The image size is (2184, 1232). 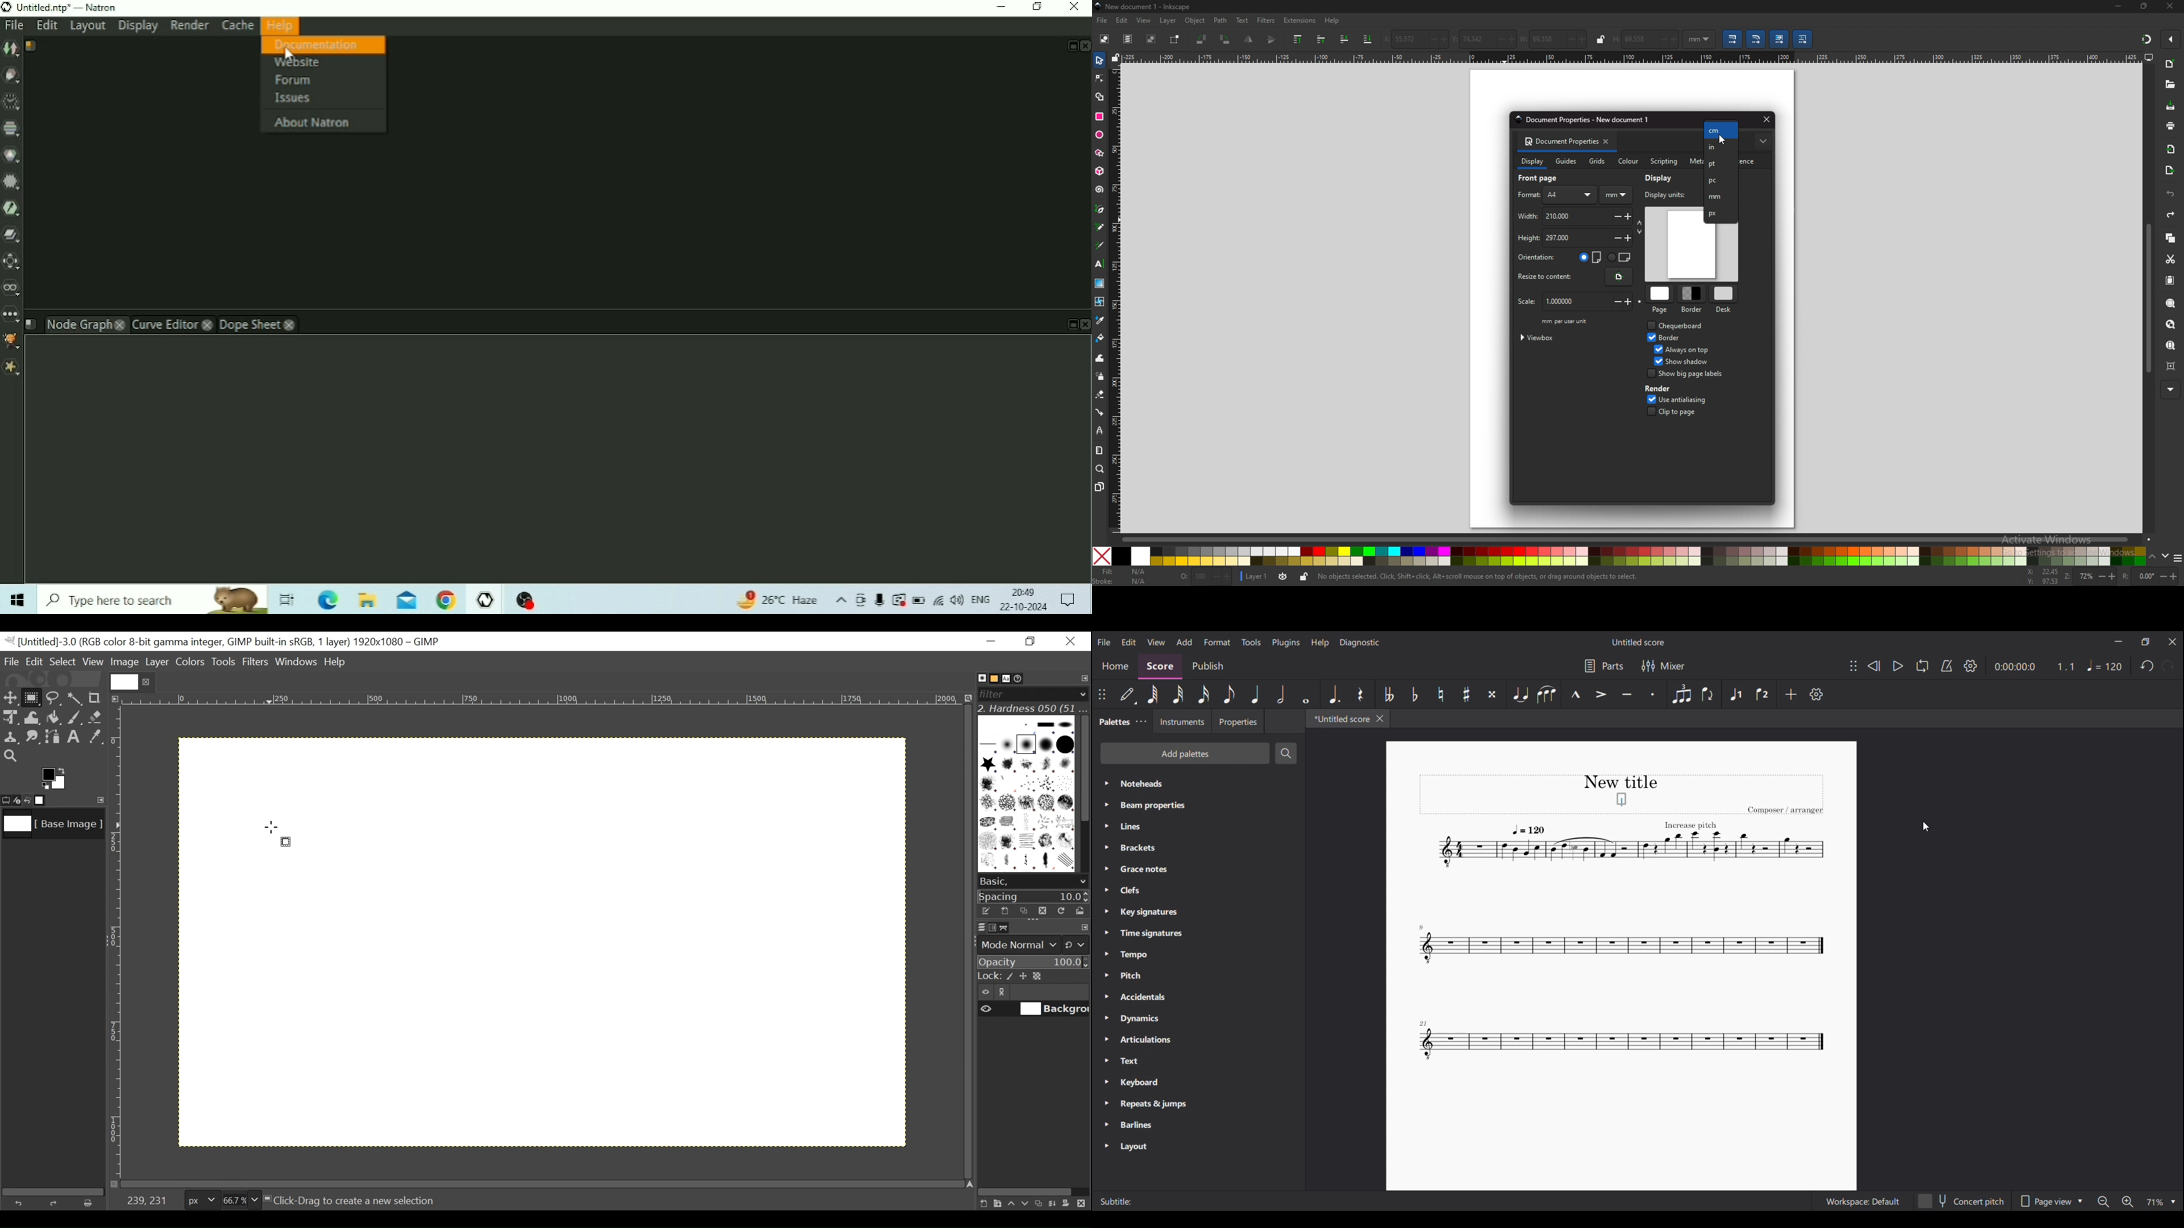 What do you see at coordinates (997, 1204) in the screenshot?
I see `Create a new layer` at bounding box center [997, 1204].